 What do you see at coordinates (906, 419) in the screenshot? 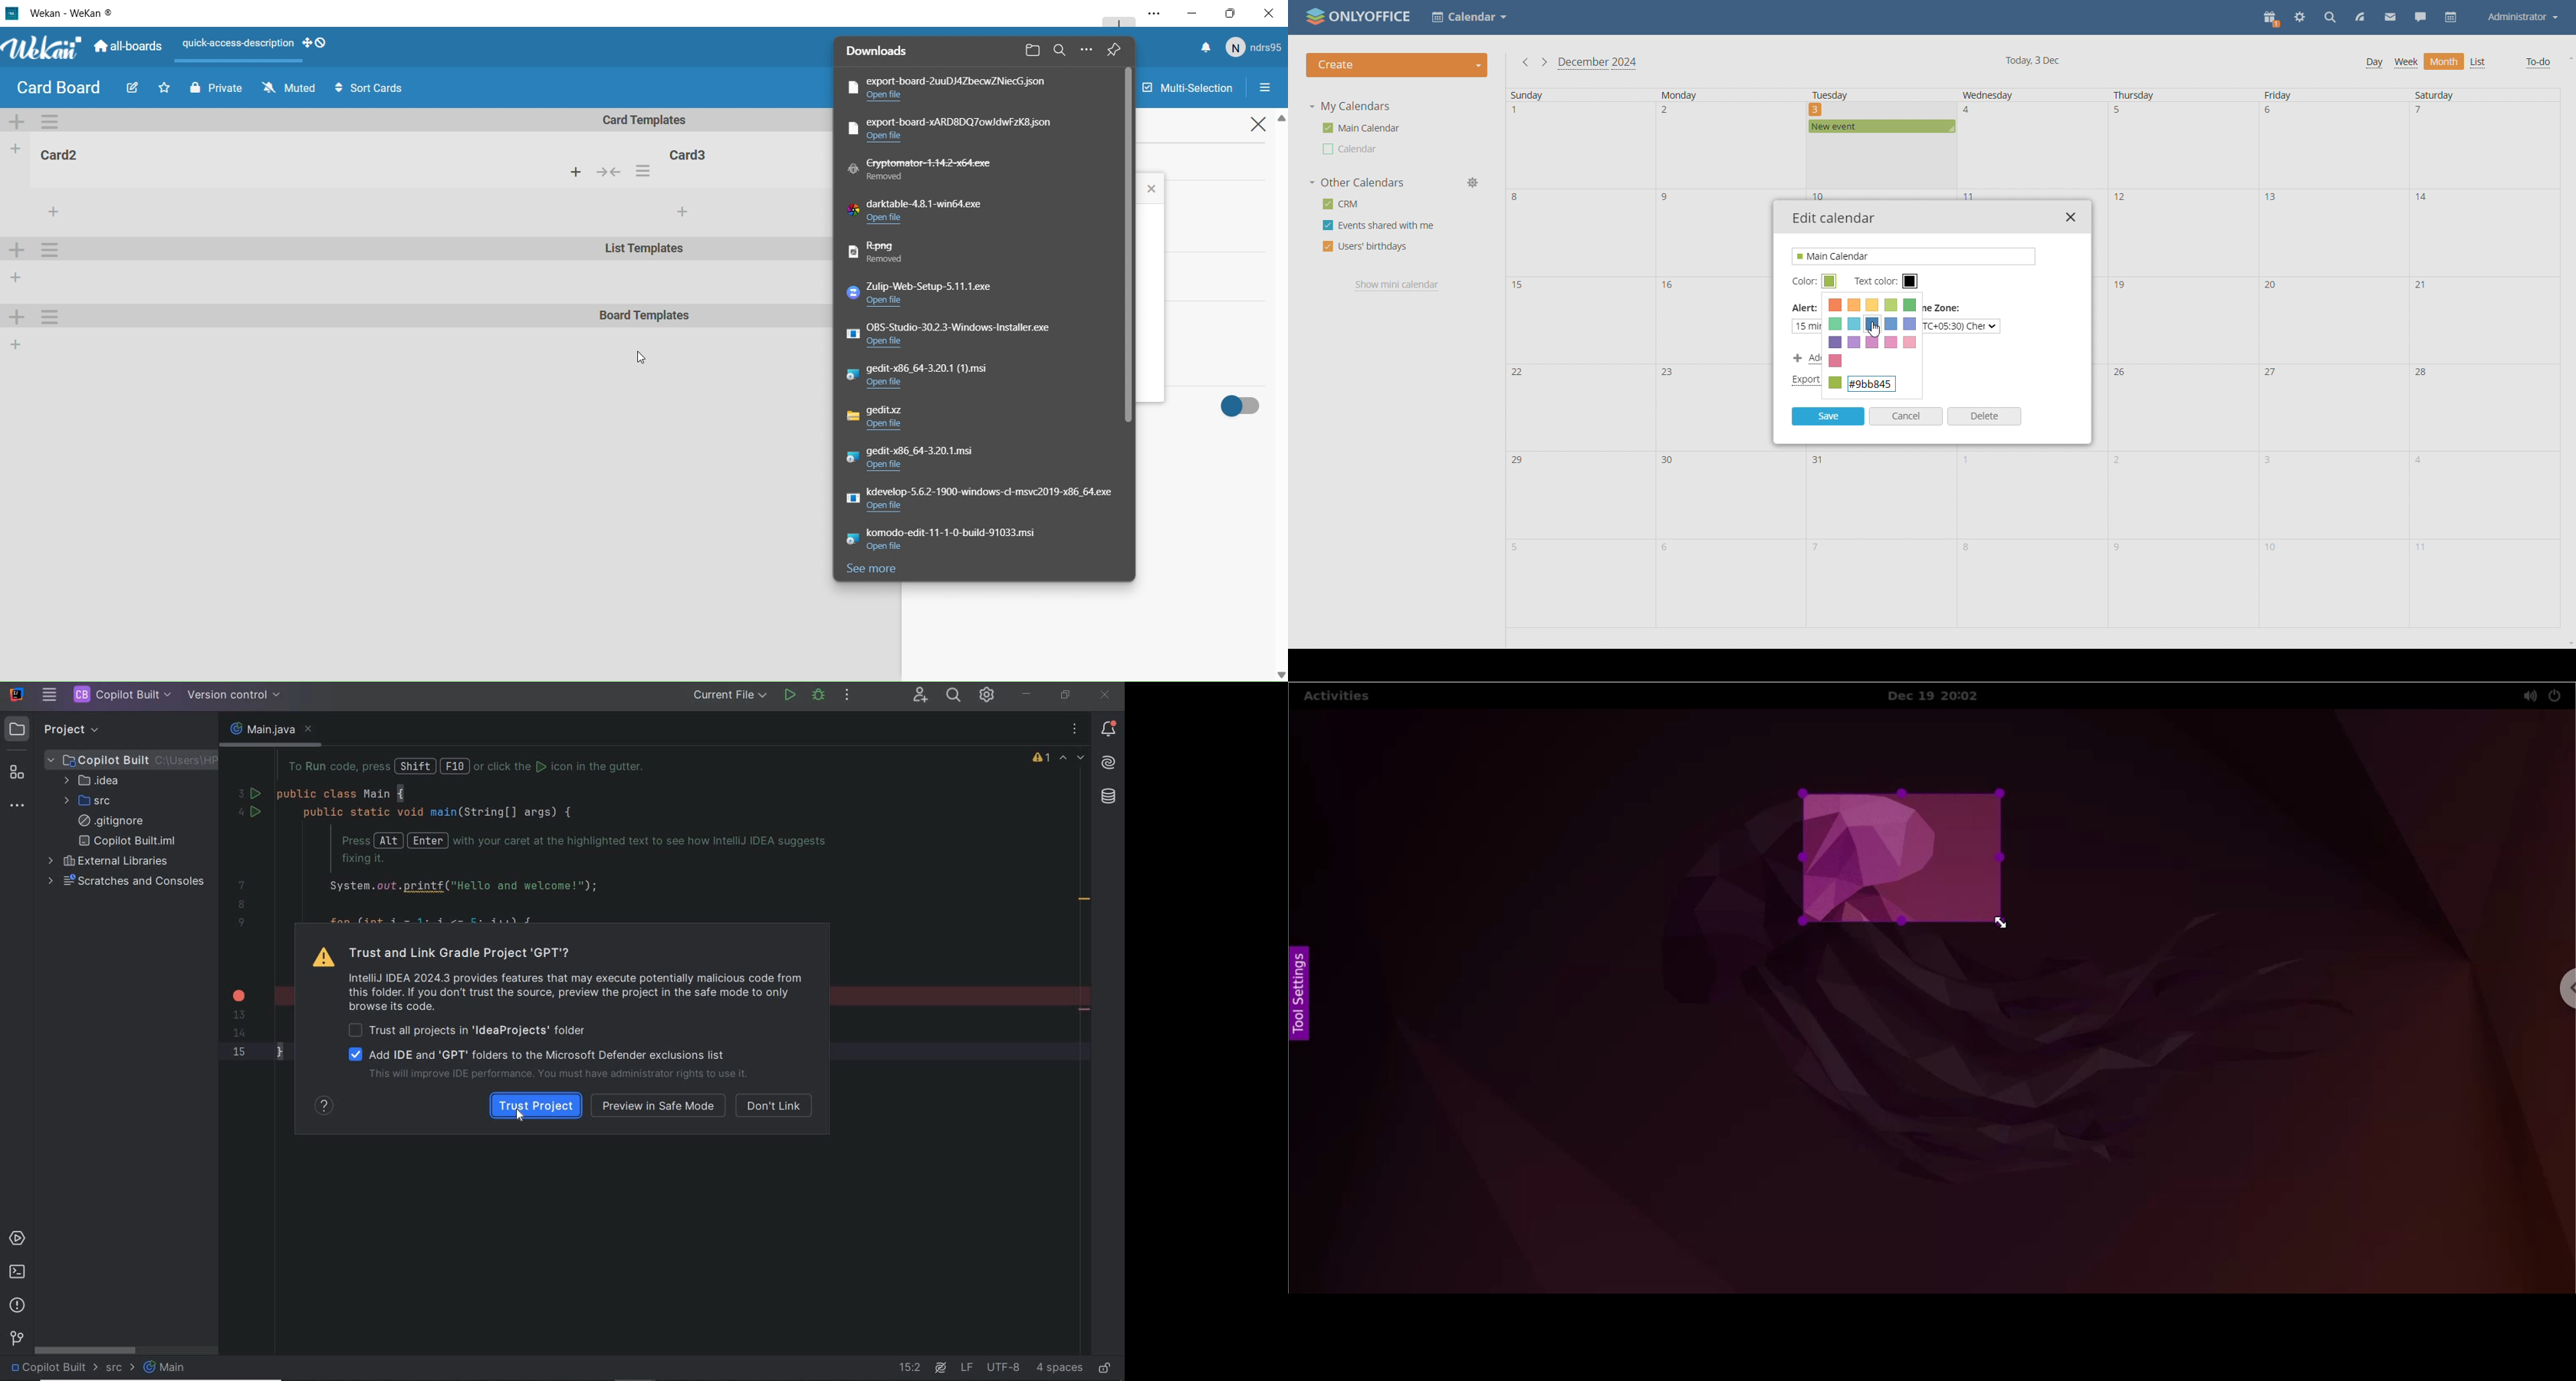
I see `downloaded file` at bounding box center [906, 419].